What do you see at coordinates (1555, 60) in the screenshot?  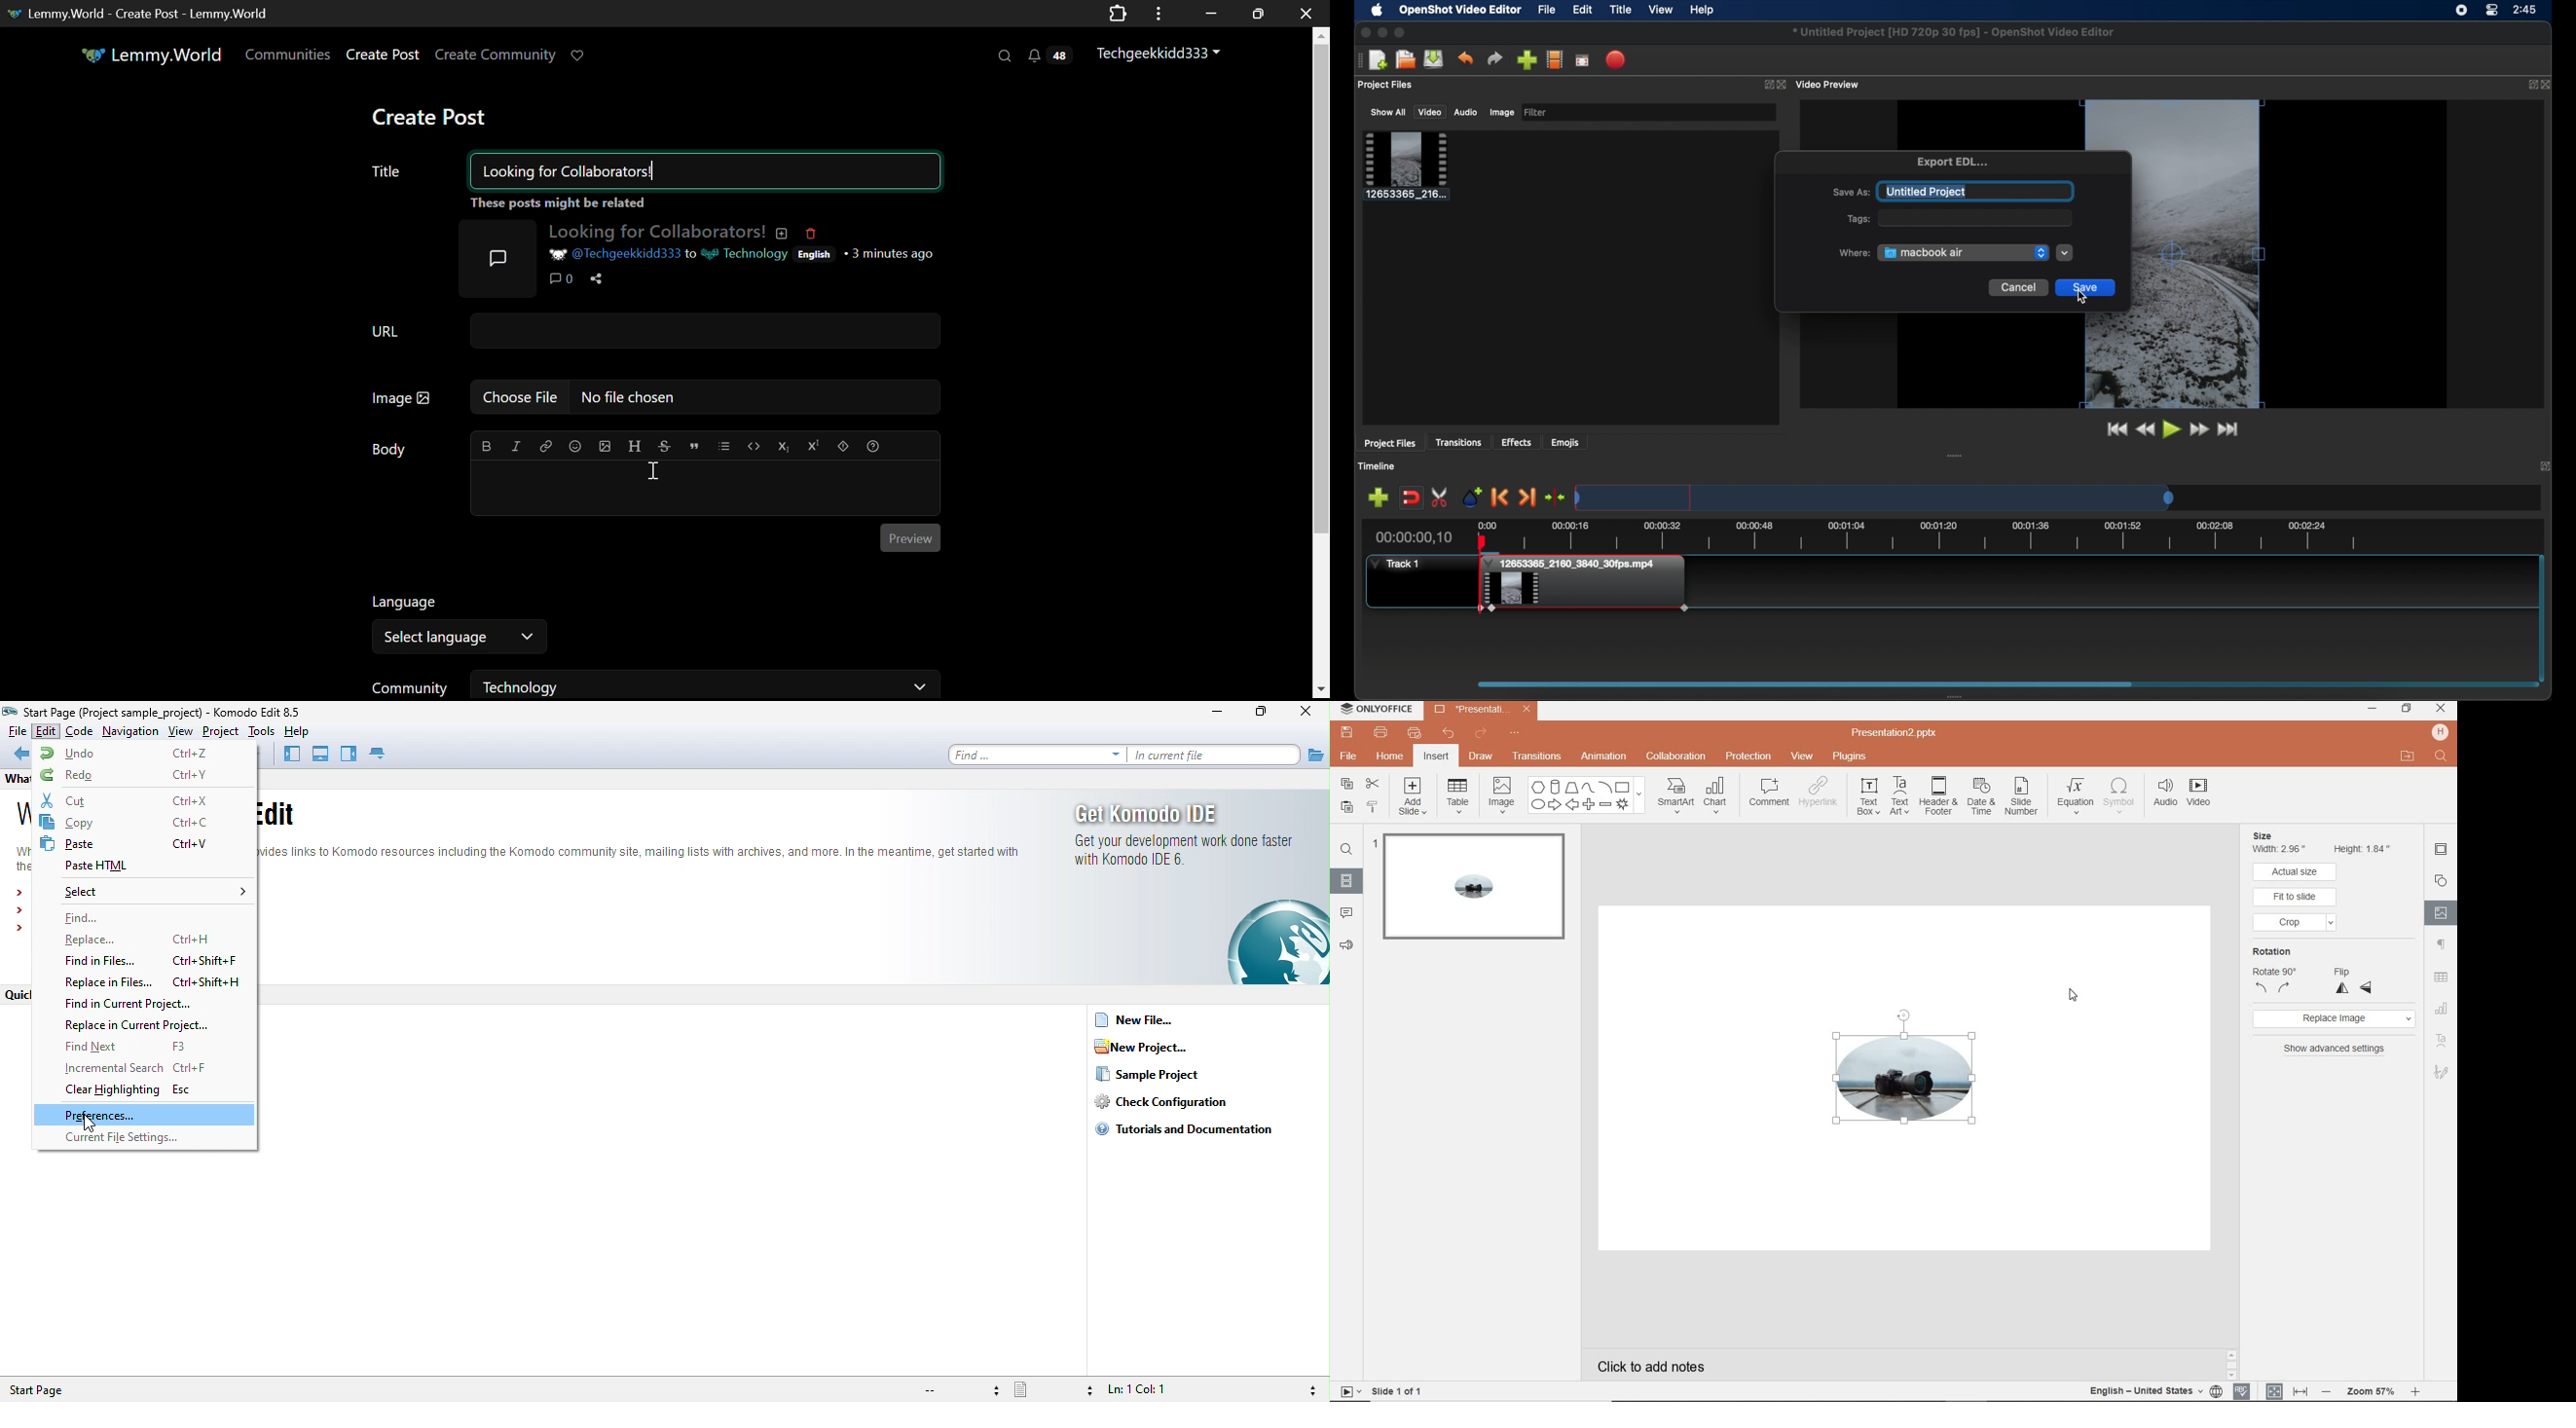 I see `explore profile` at bounding box center [1555, 60].